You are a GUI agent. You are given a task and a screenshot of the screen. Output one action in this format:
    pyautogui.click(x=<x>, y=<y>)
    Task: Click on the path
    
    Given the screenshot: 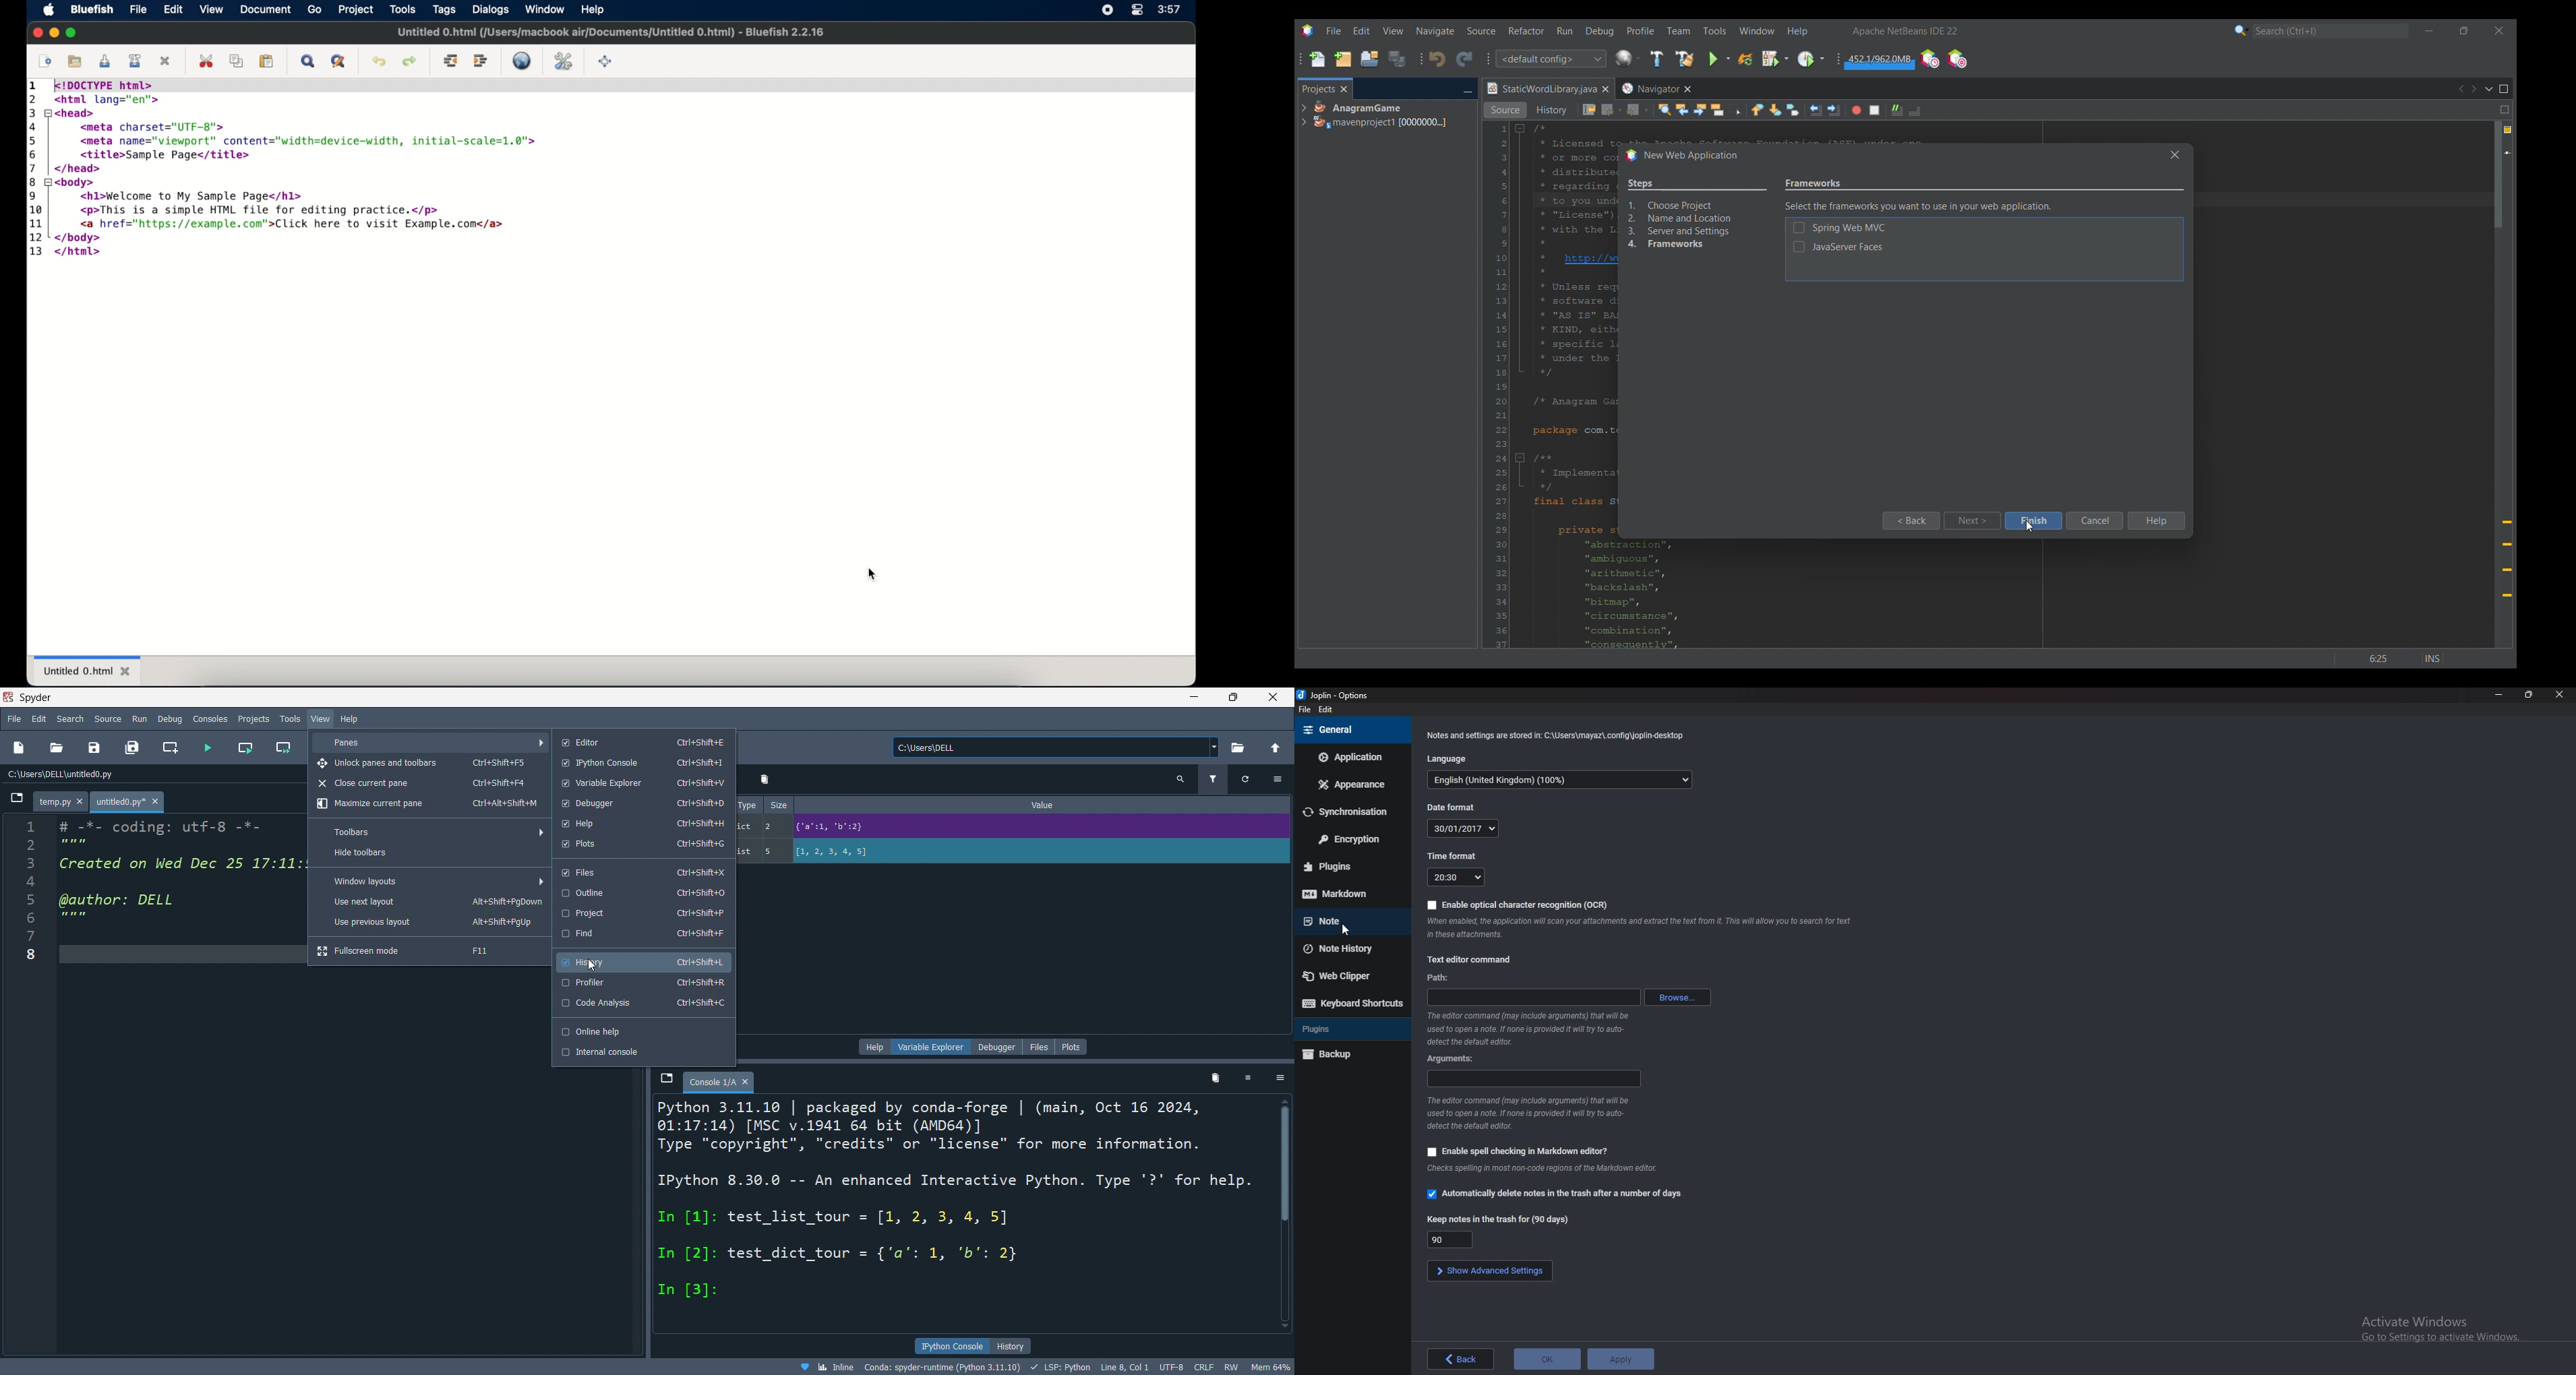 What is the action you would take?
    pyautogui.click(x=1444, y=976)
    